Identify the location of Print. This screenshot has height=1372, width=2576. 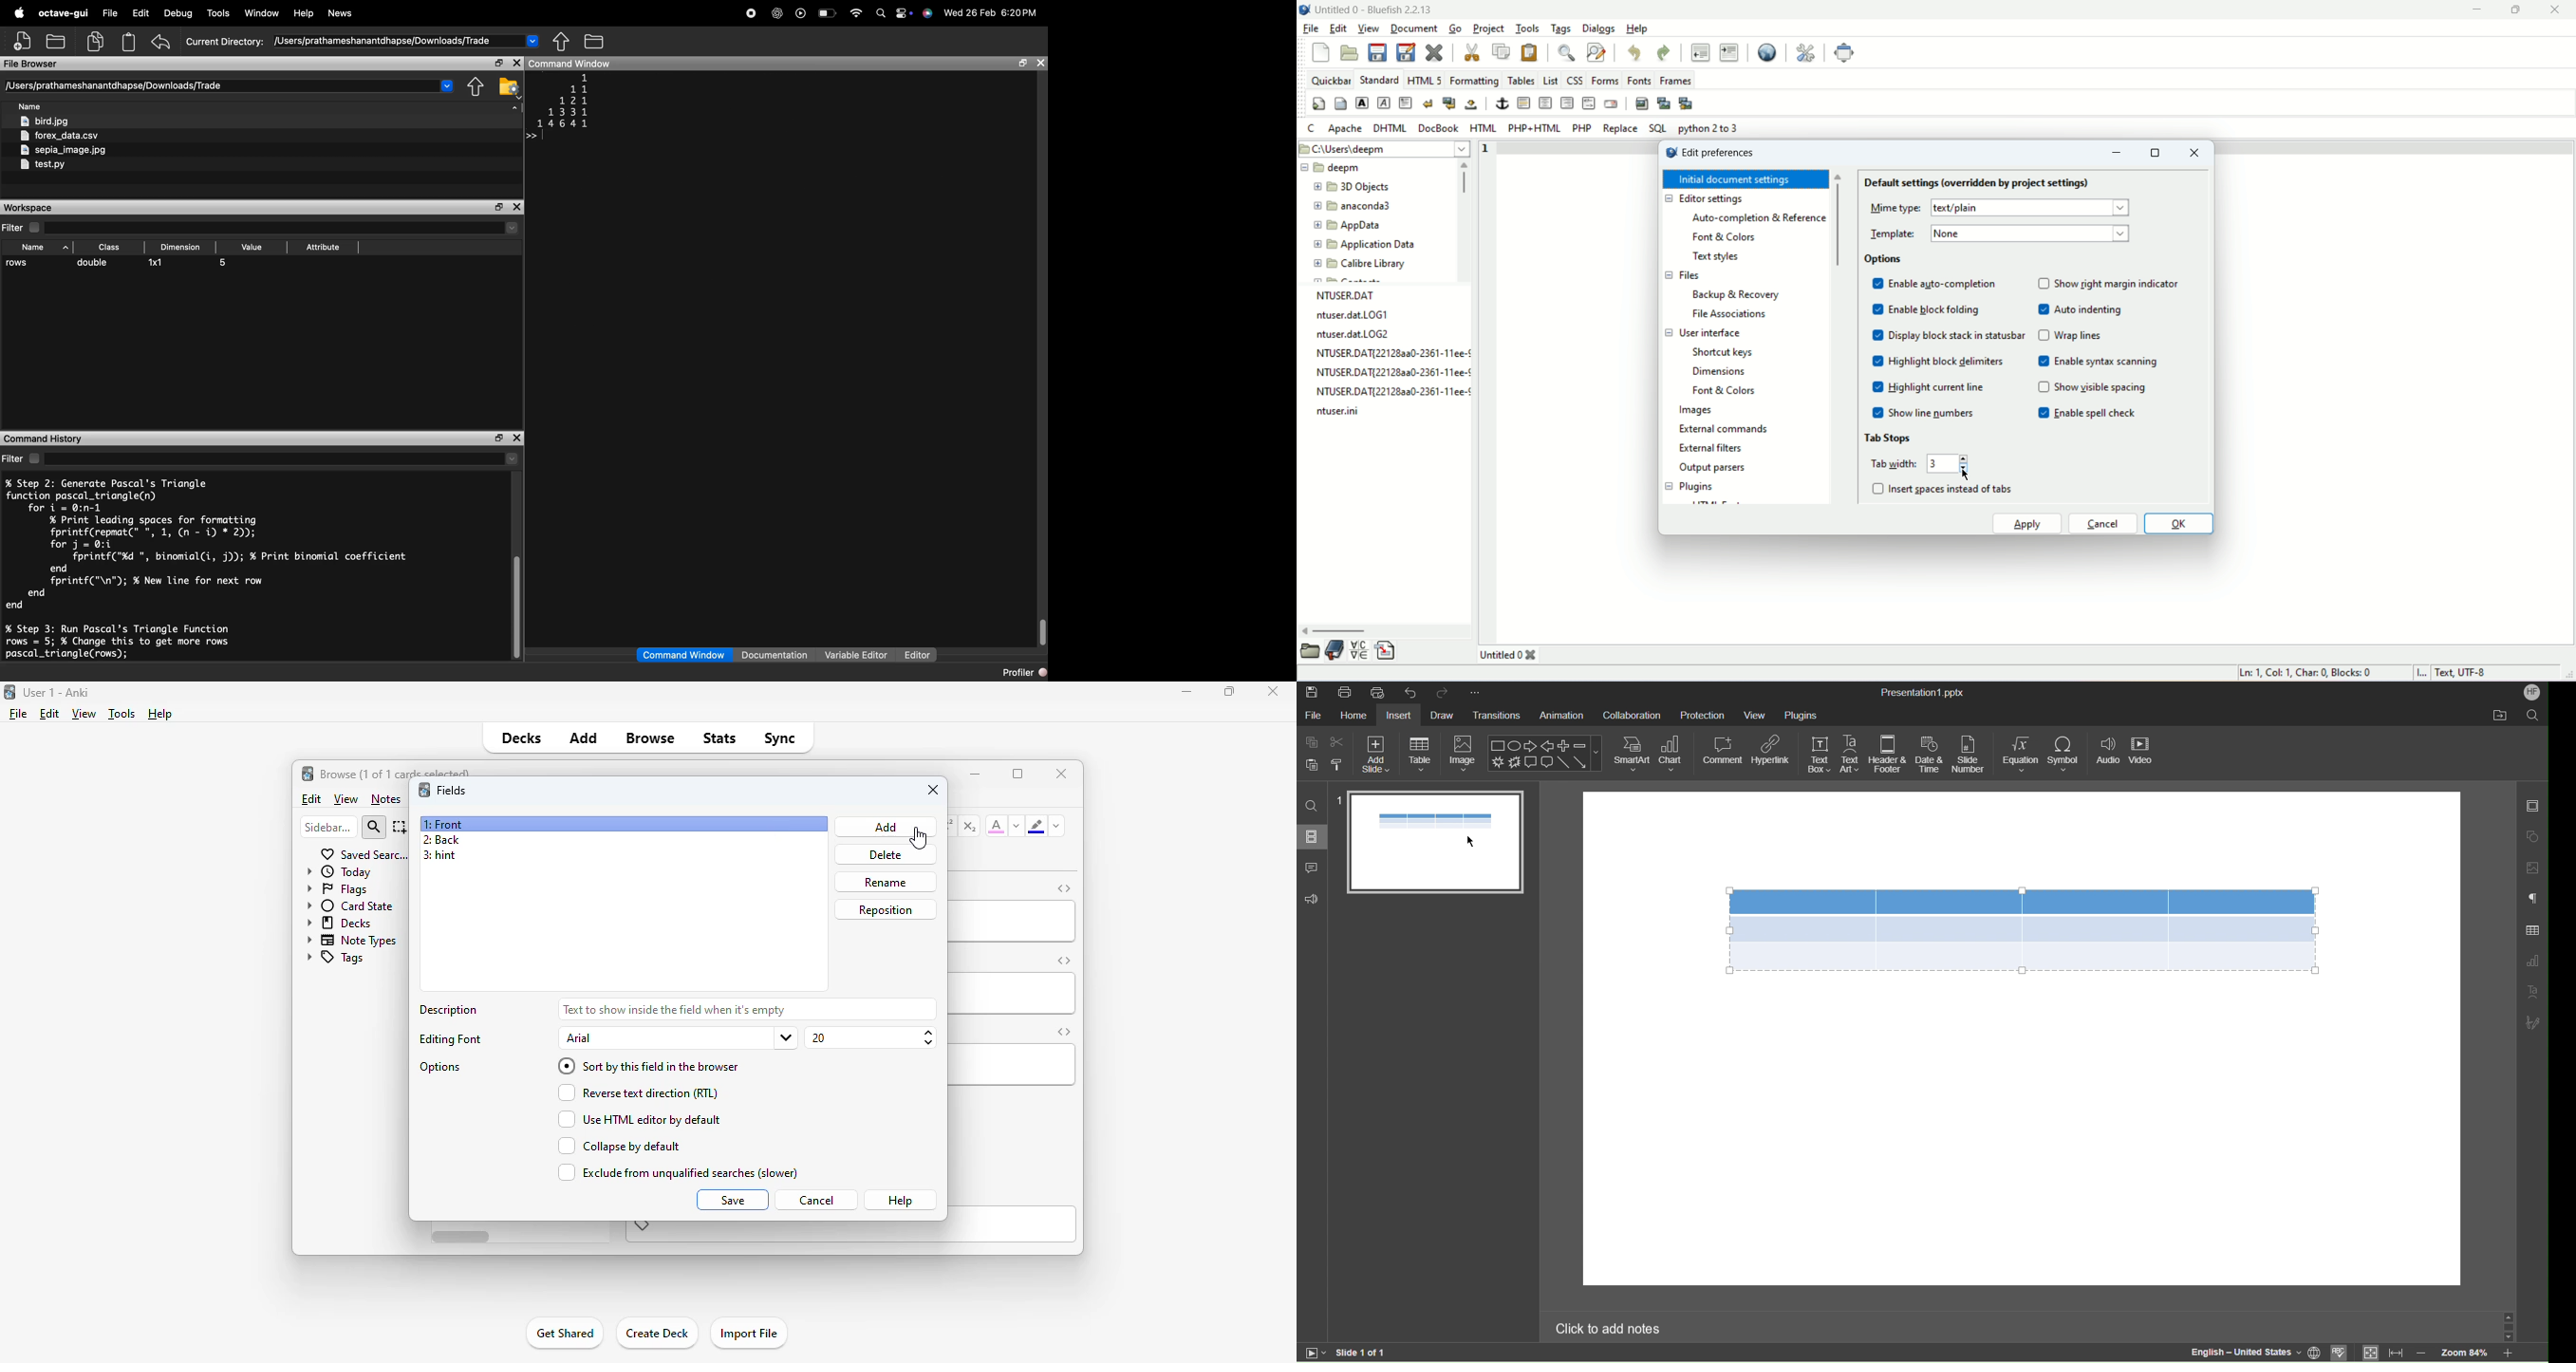
(1345, 692).